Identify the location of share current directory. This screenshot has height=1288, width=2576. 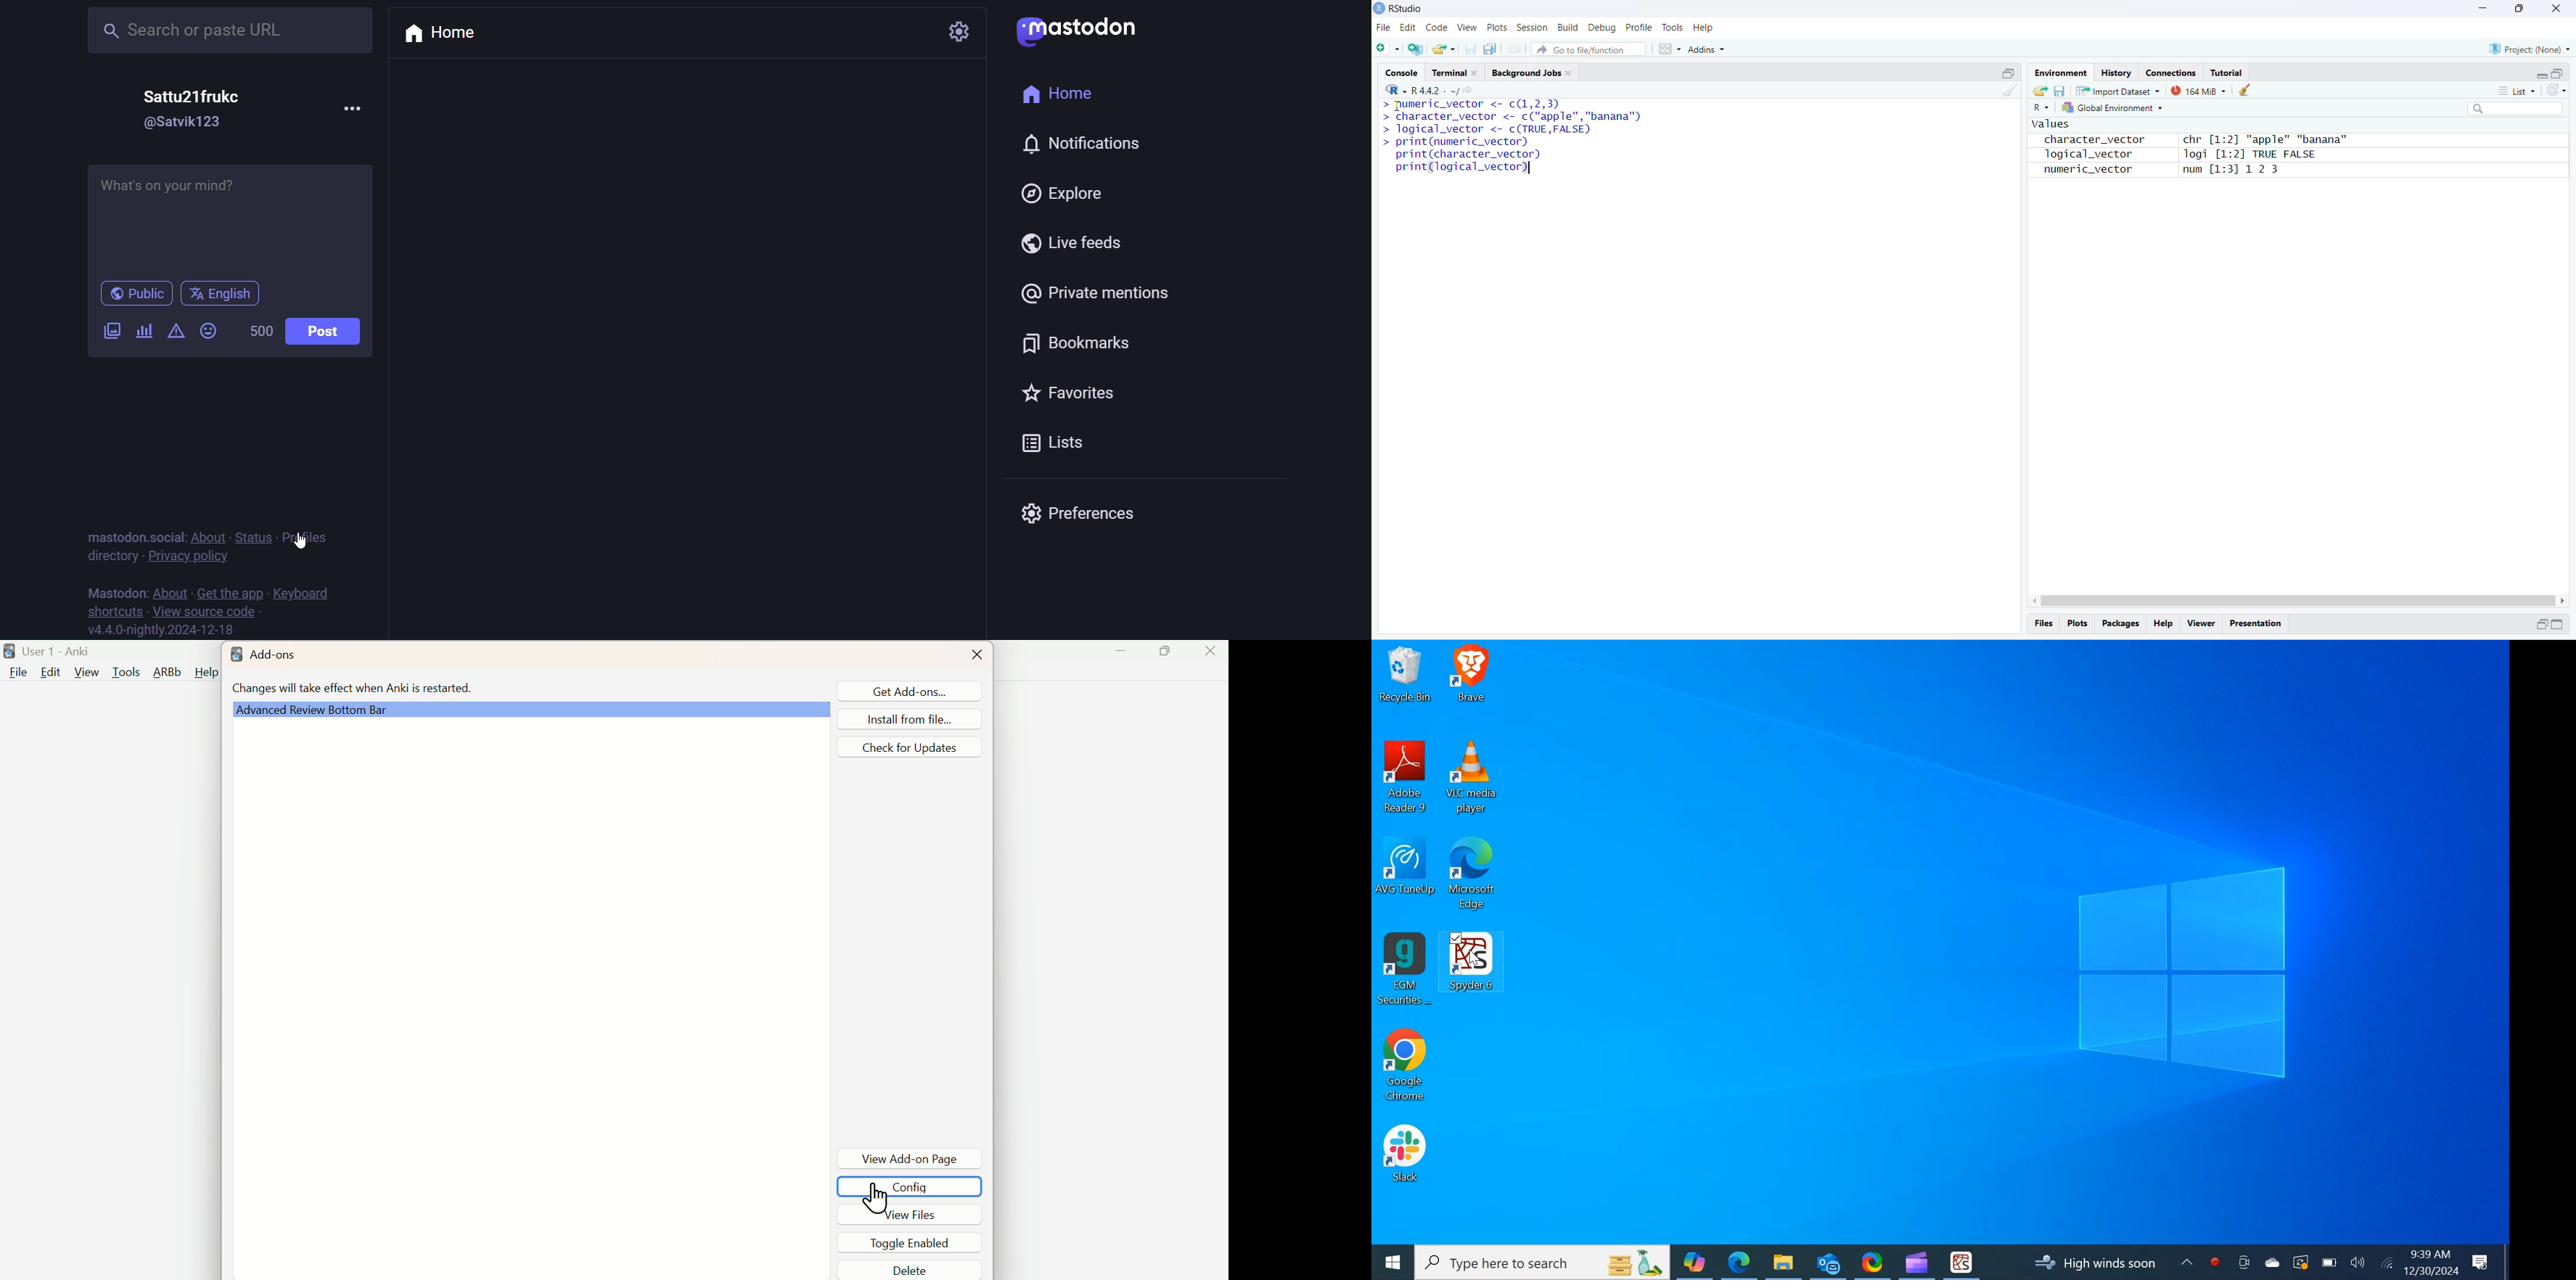
(1462, 92).